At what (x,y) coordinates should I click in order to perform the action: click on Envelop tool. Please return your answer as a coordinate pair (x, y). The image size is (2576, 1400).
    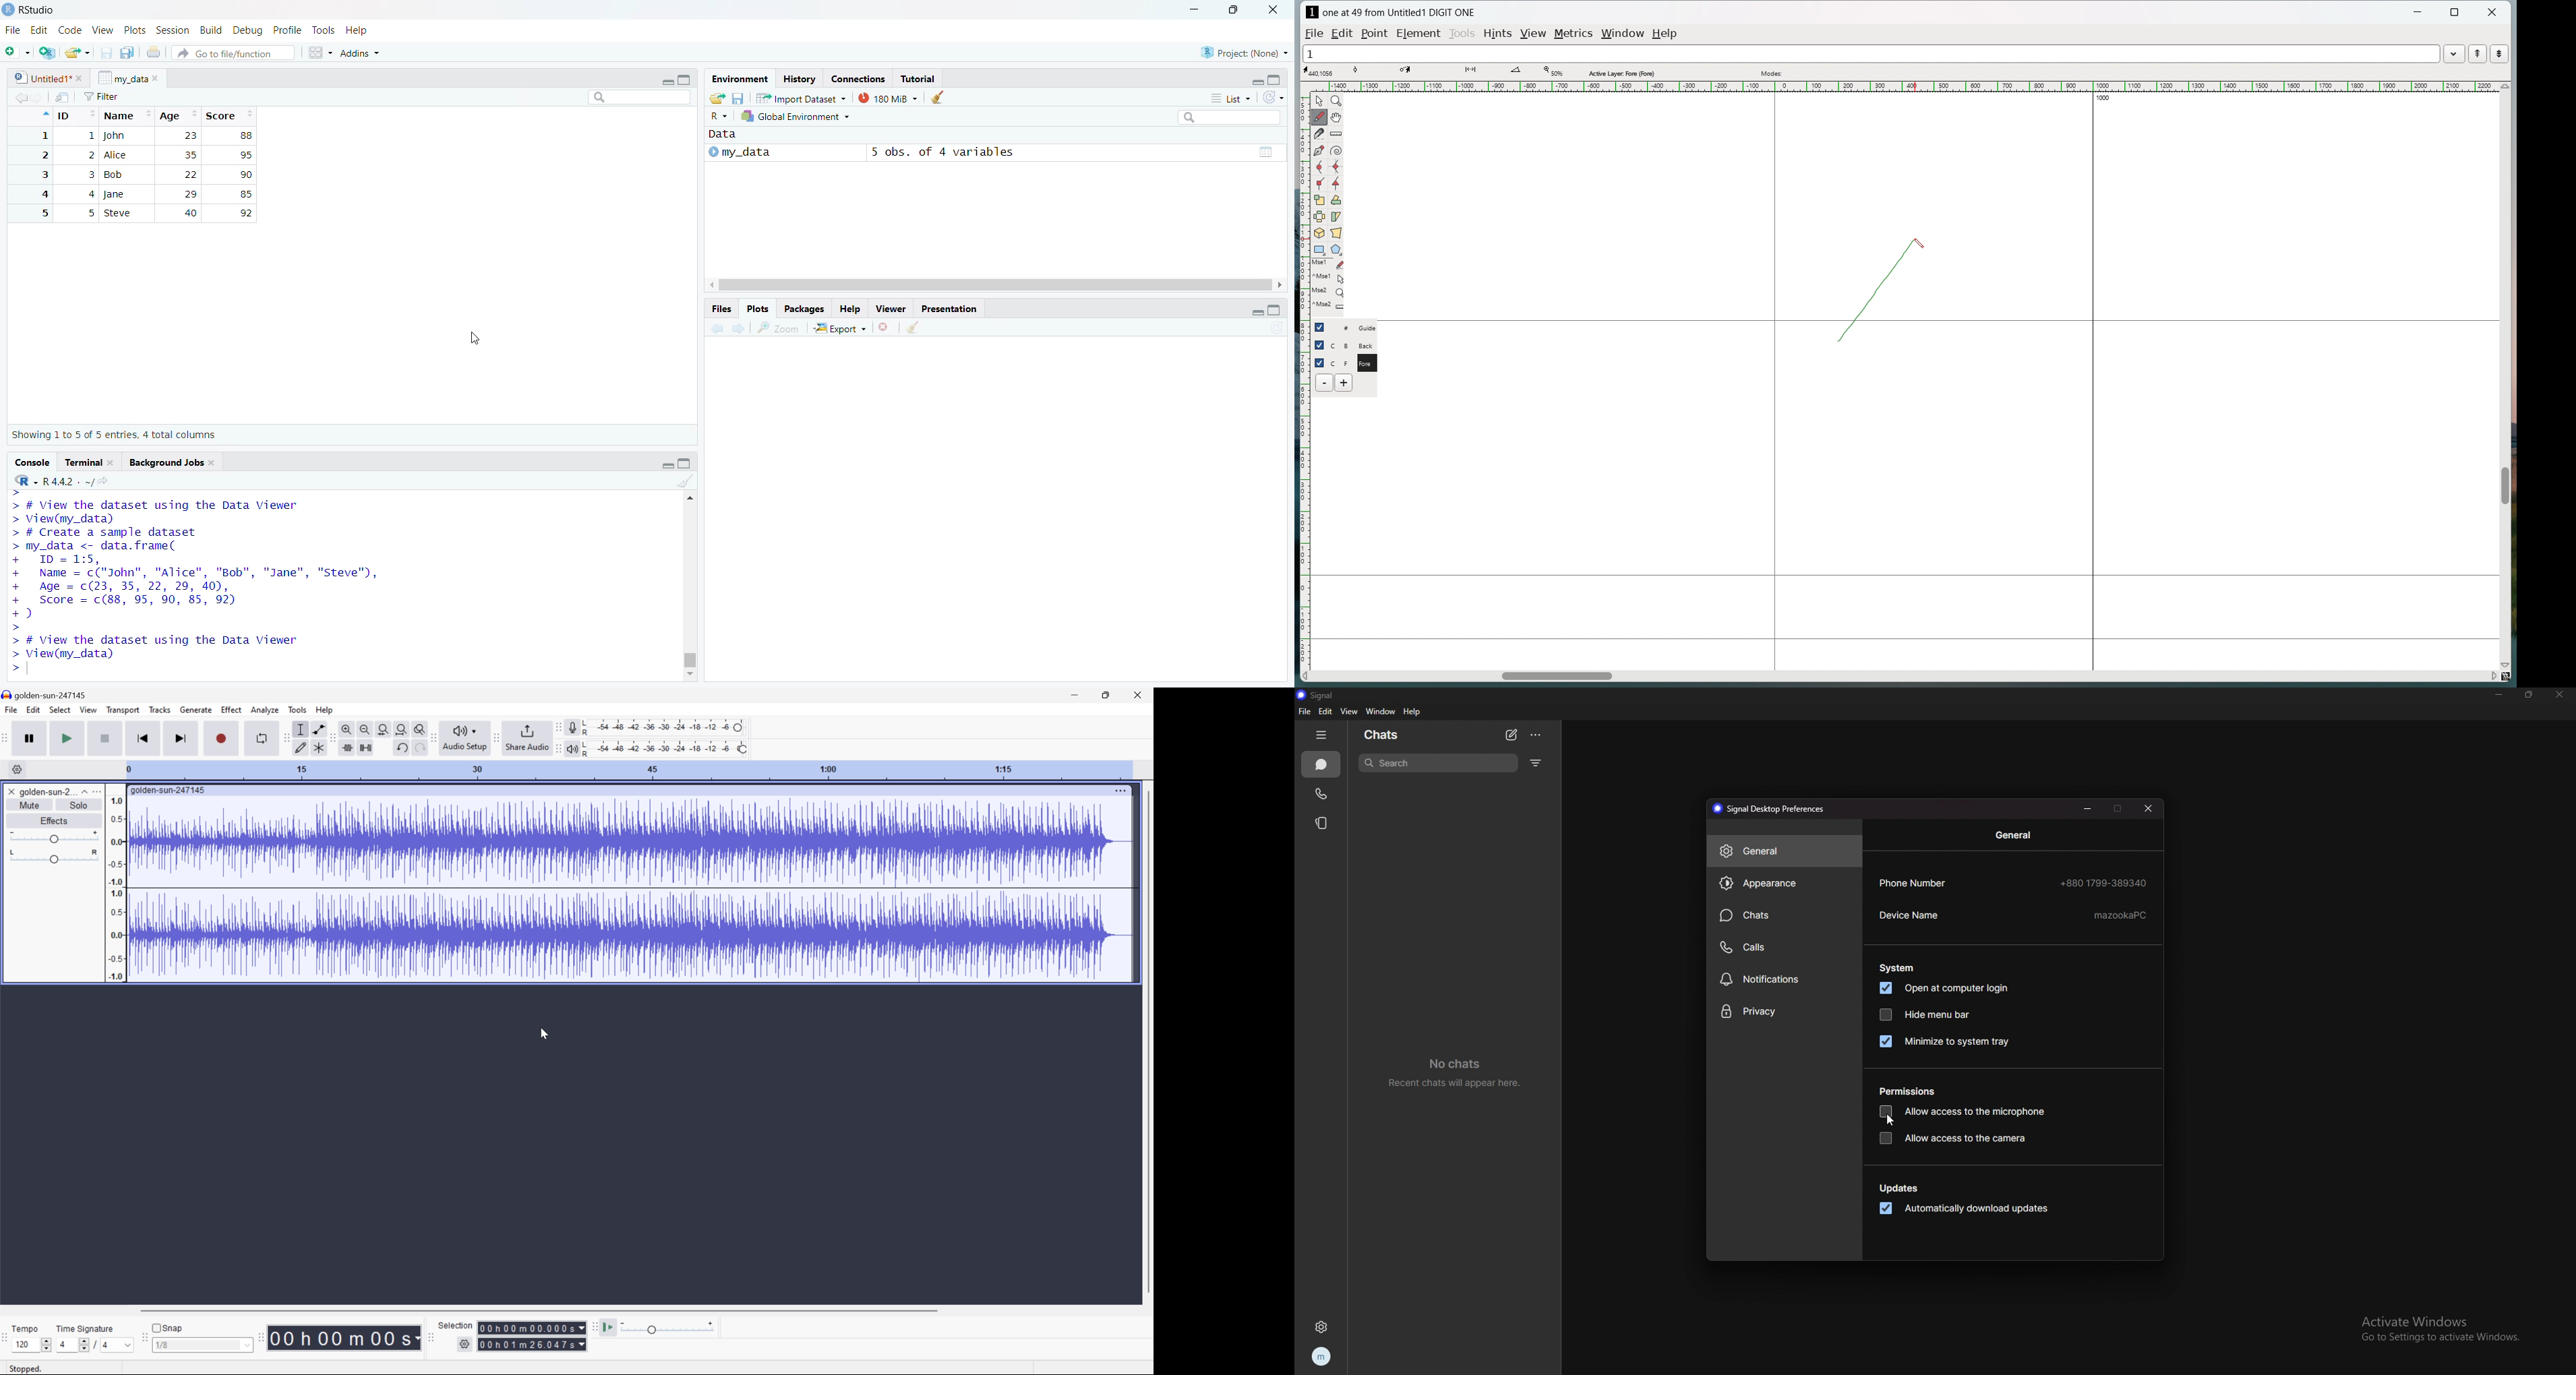
    Looking at the image, I should click on (317, 729).